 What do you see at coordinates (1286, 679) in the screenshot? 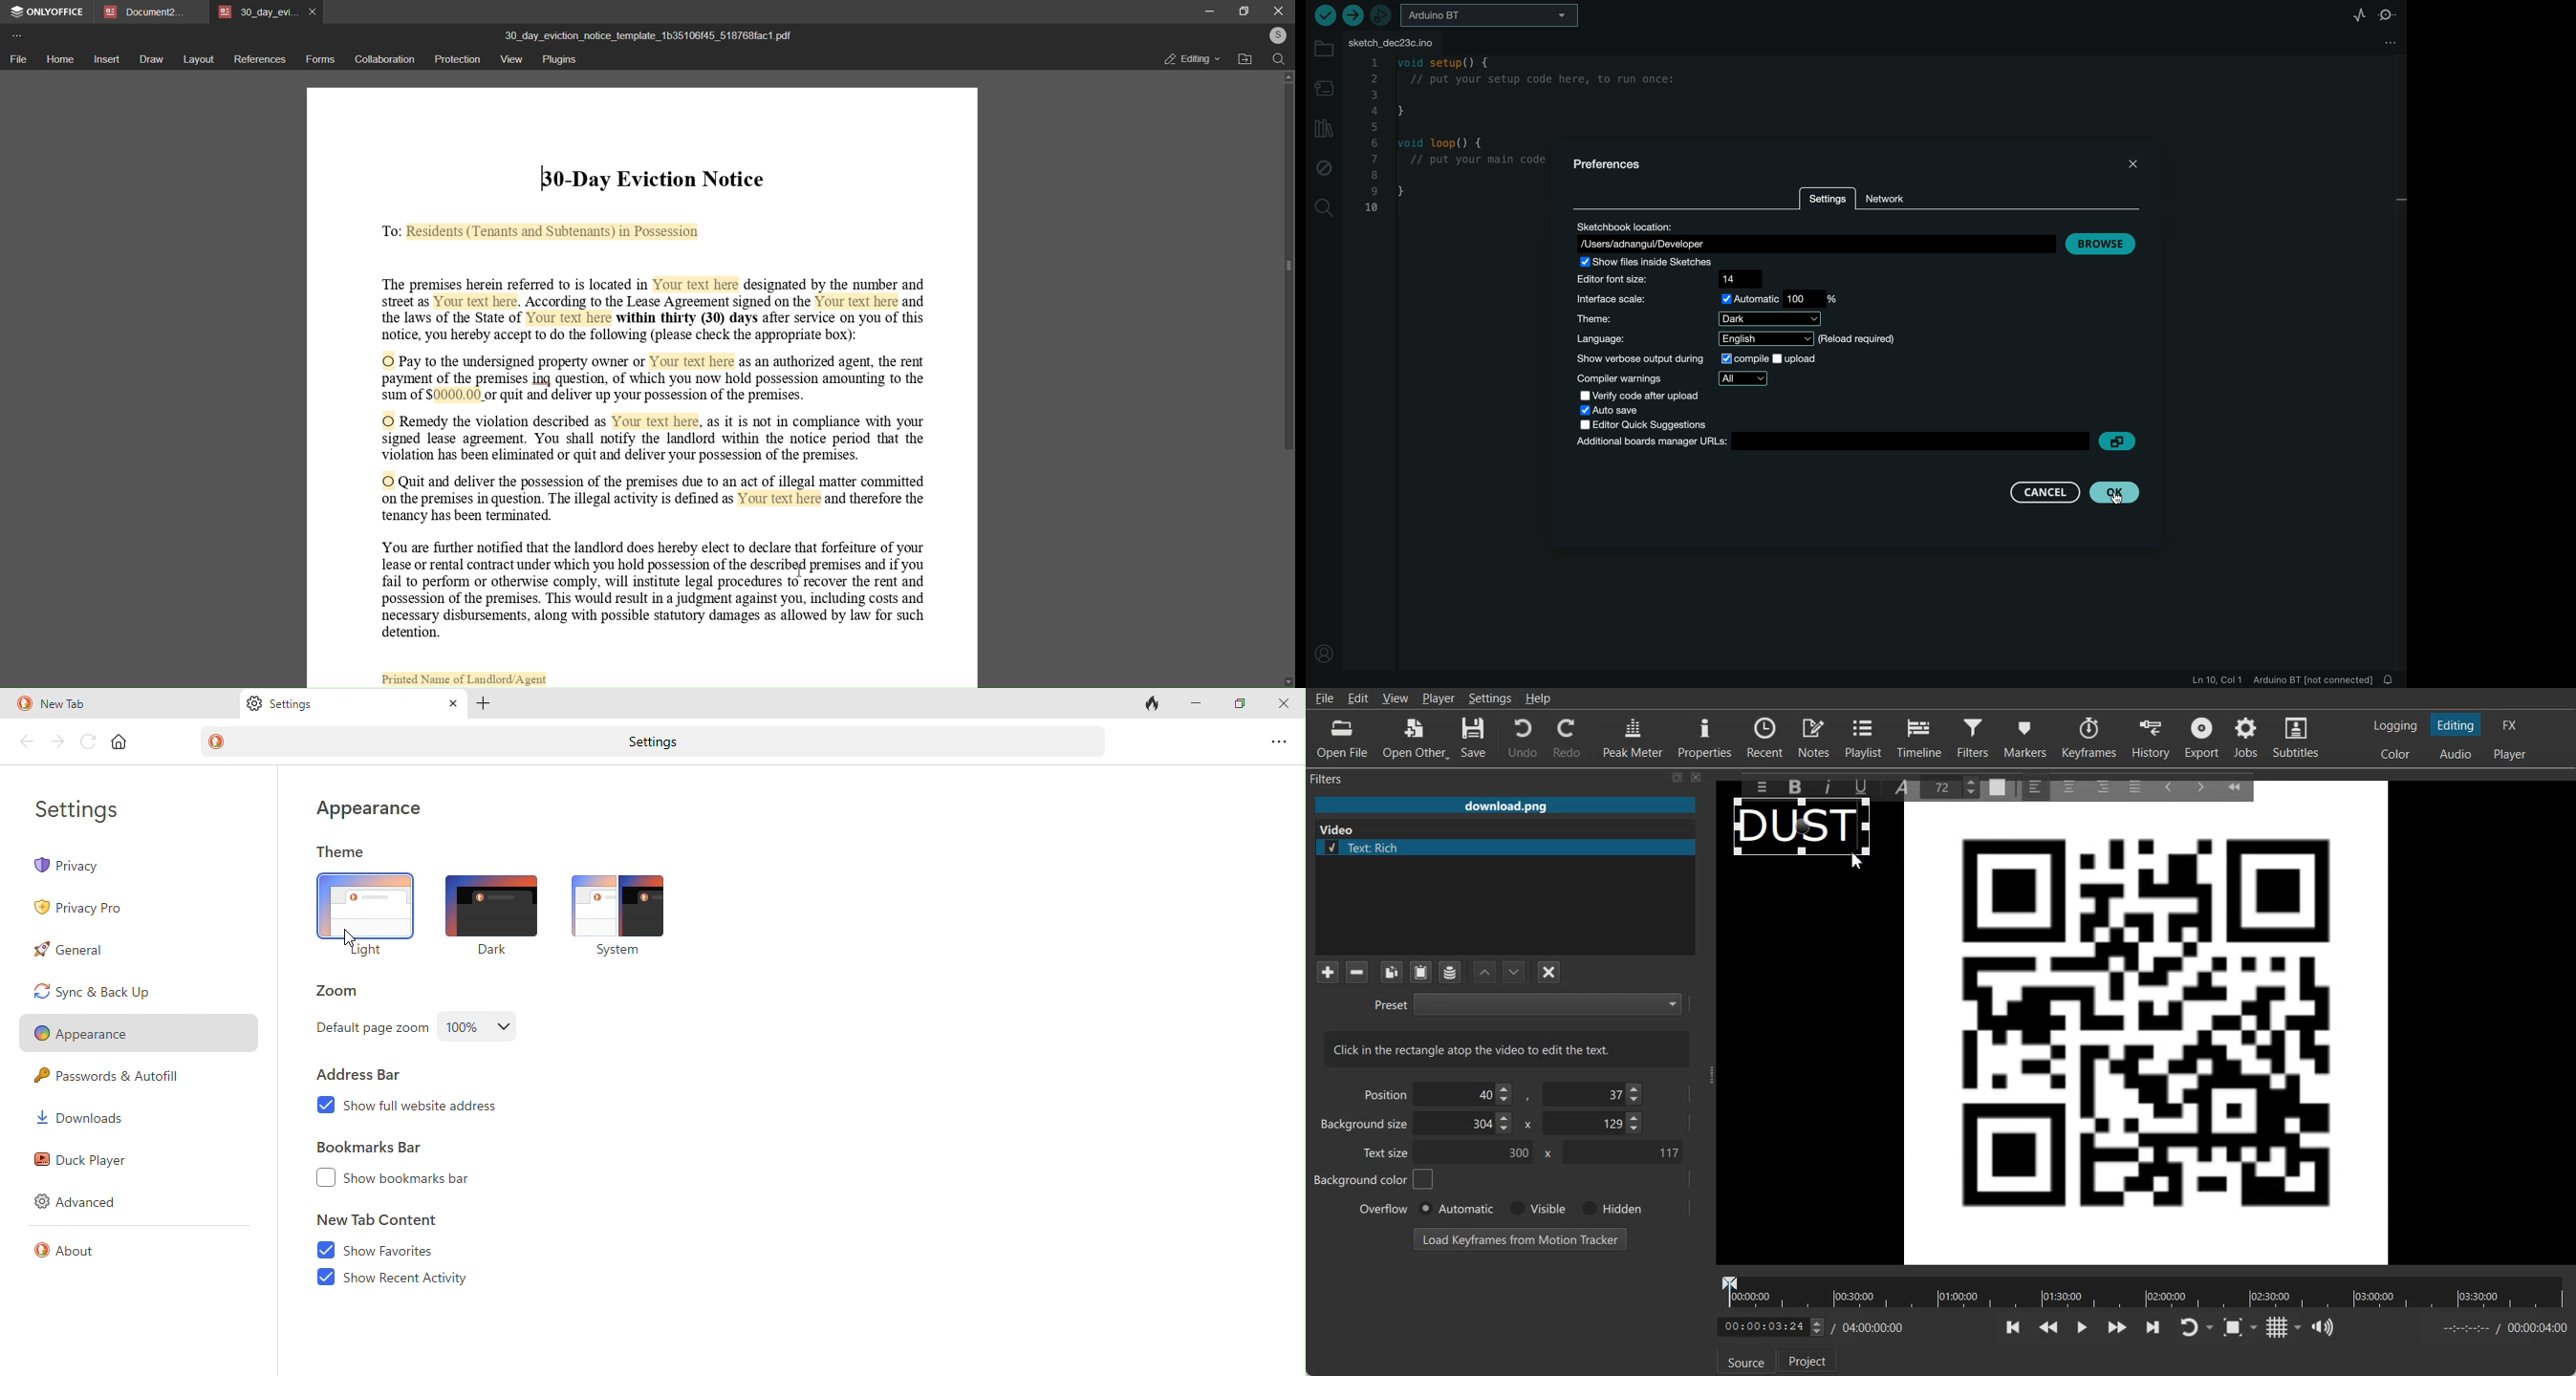
I see `down` at bounding box center [1286, 679].